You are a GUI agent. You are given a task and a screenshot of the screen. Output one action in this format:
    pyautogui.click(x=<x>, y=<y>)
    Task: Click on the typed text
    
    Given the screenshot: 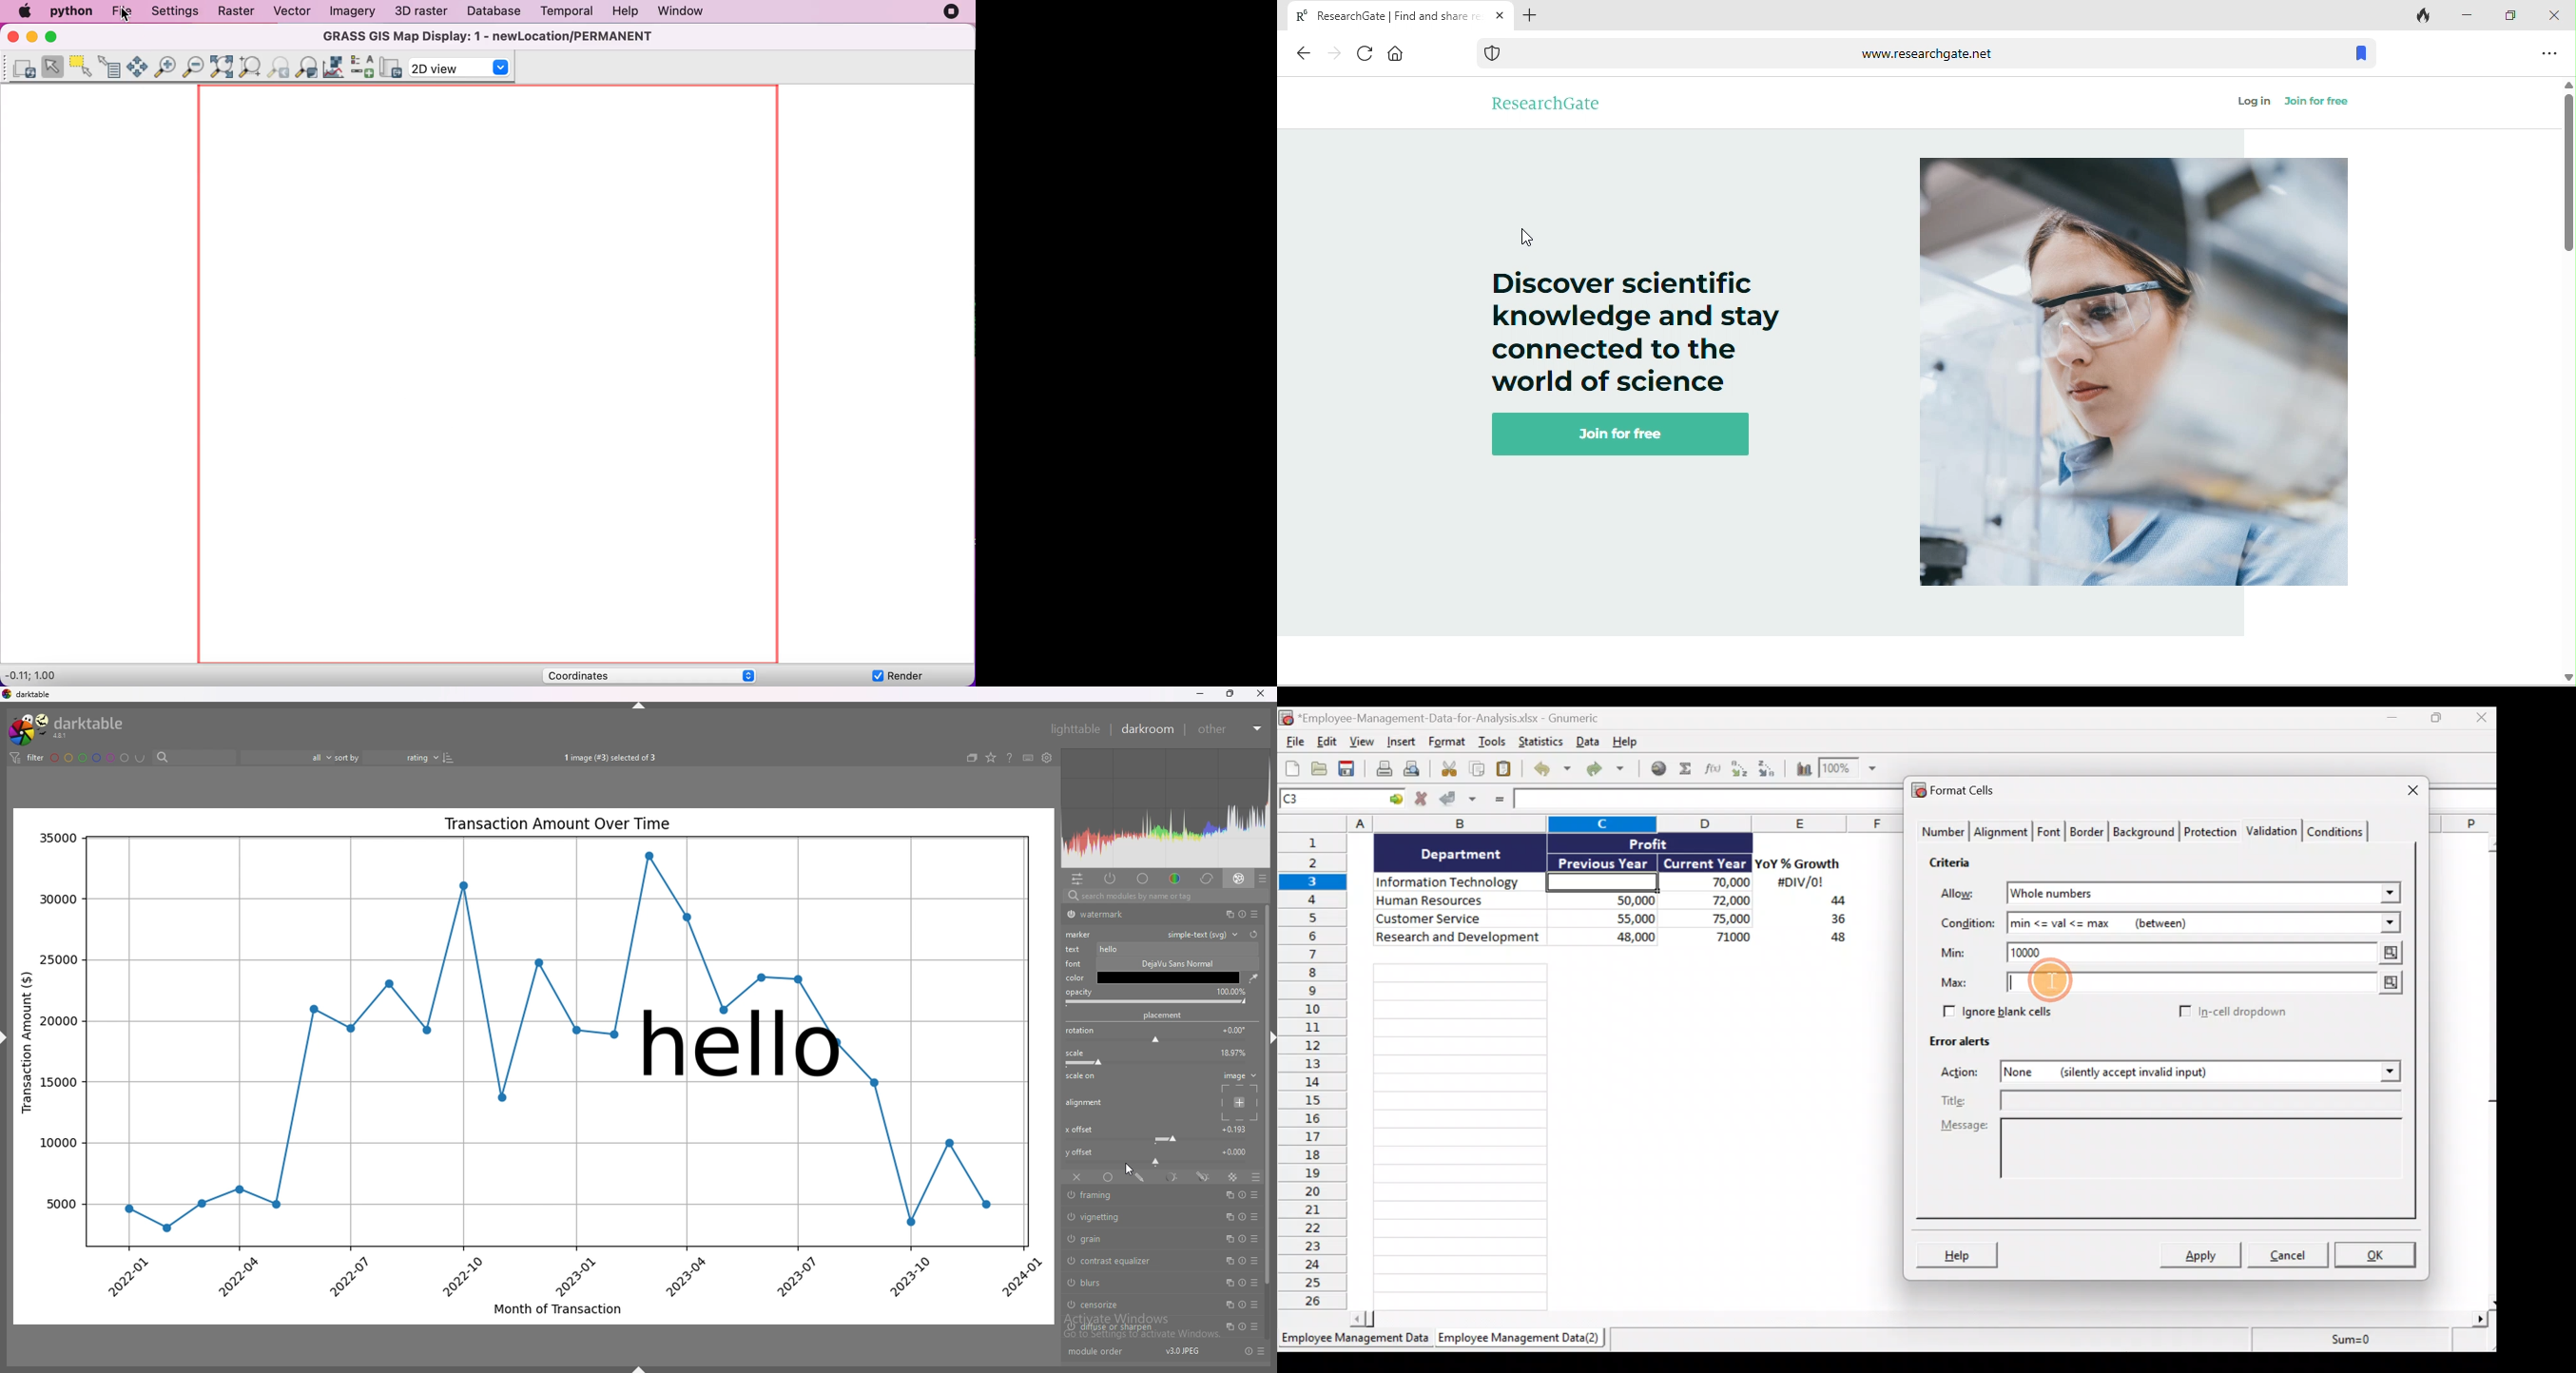 What is the action you would take?
    pyautogui.click(x=1110, y=949)
    